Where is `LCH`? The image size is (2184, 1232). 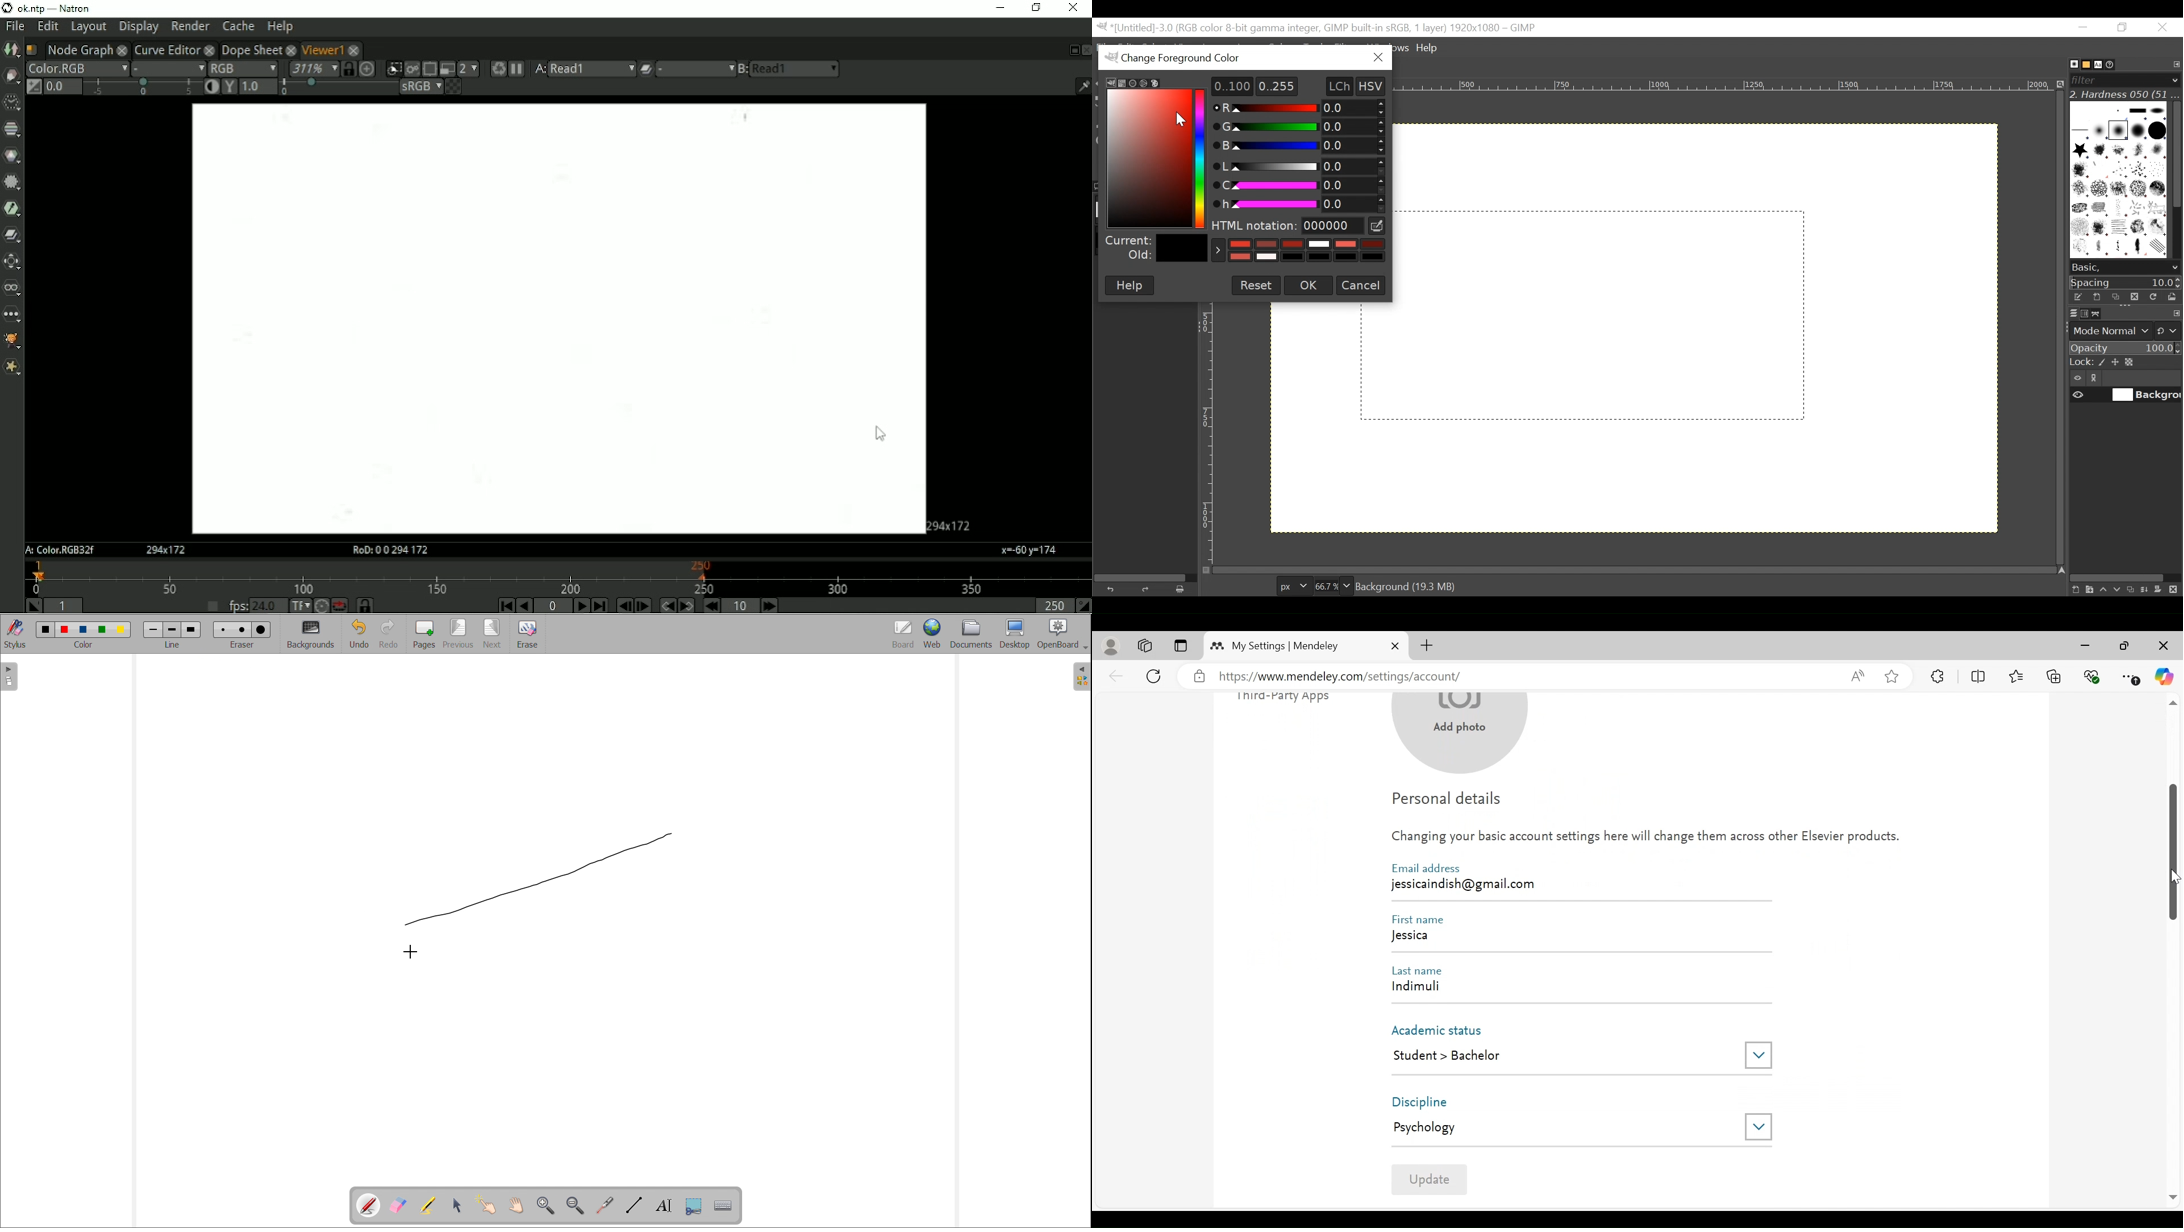
LCH is located at coordinates (1334, 86).